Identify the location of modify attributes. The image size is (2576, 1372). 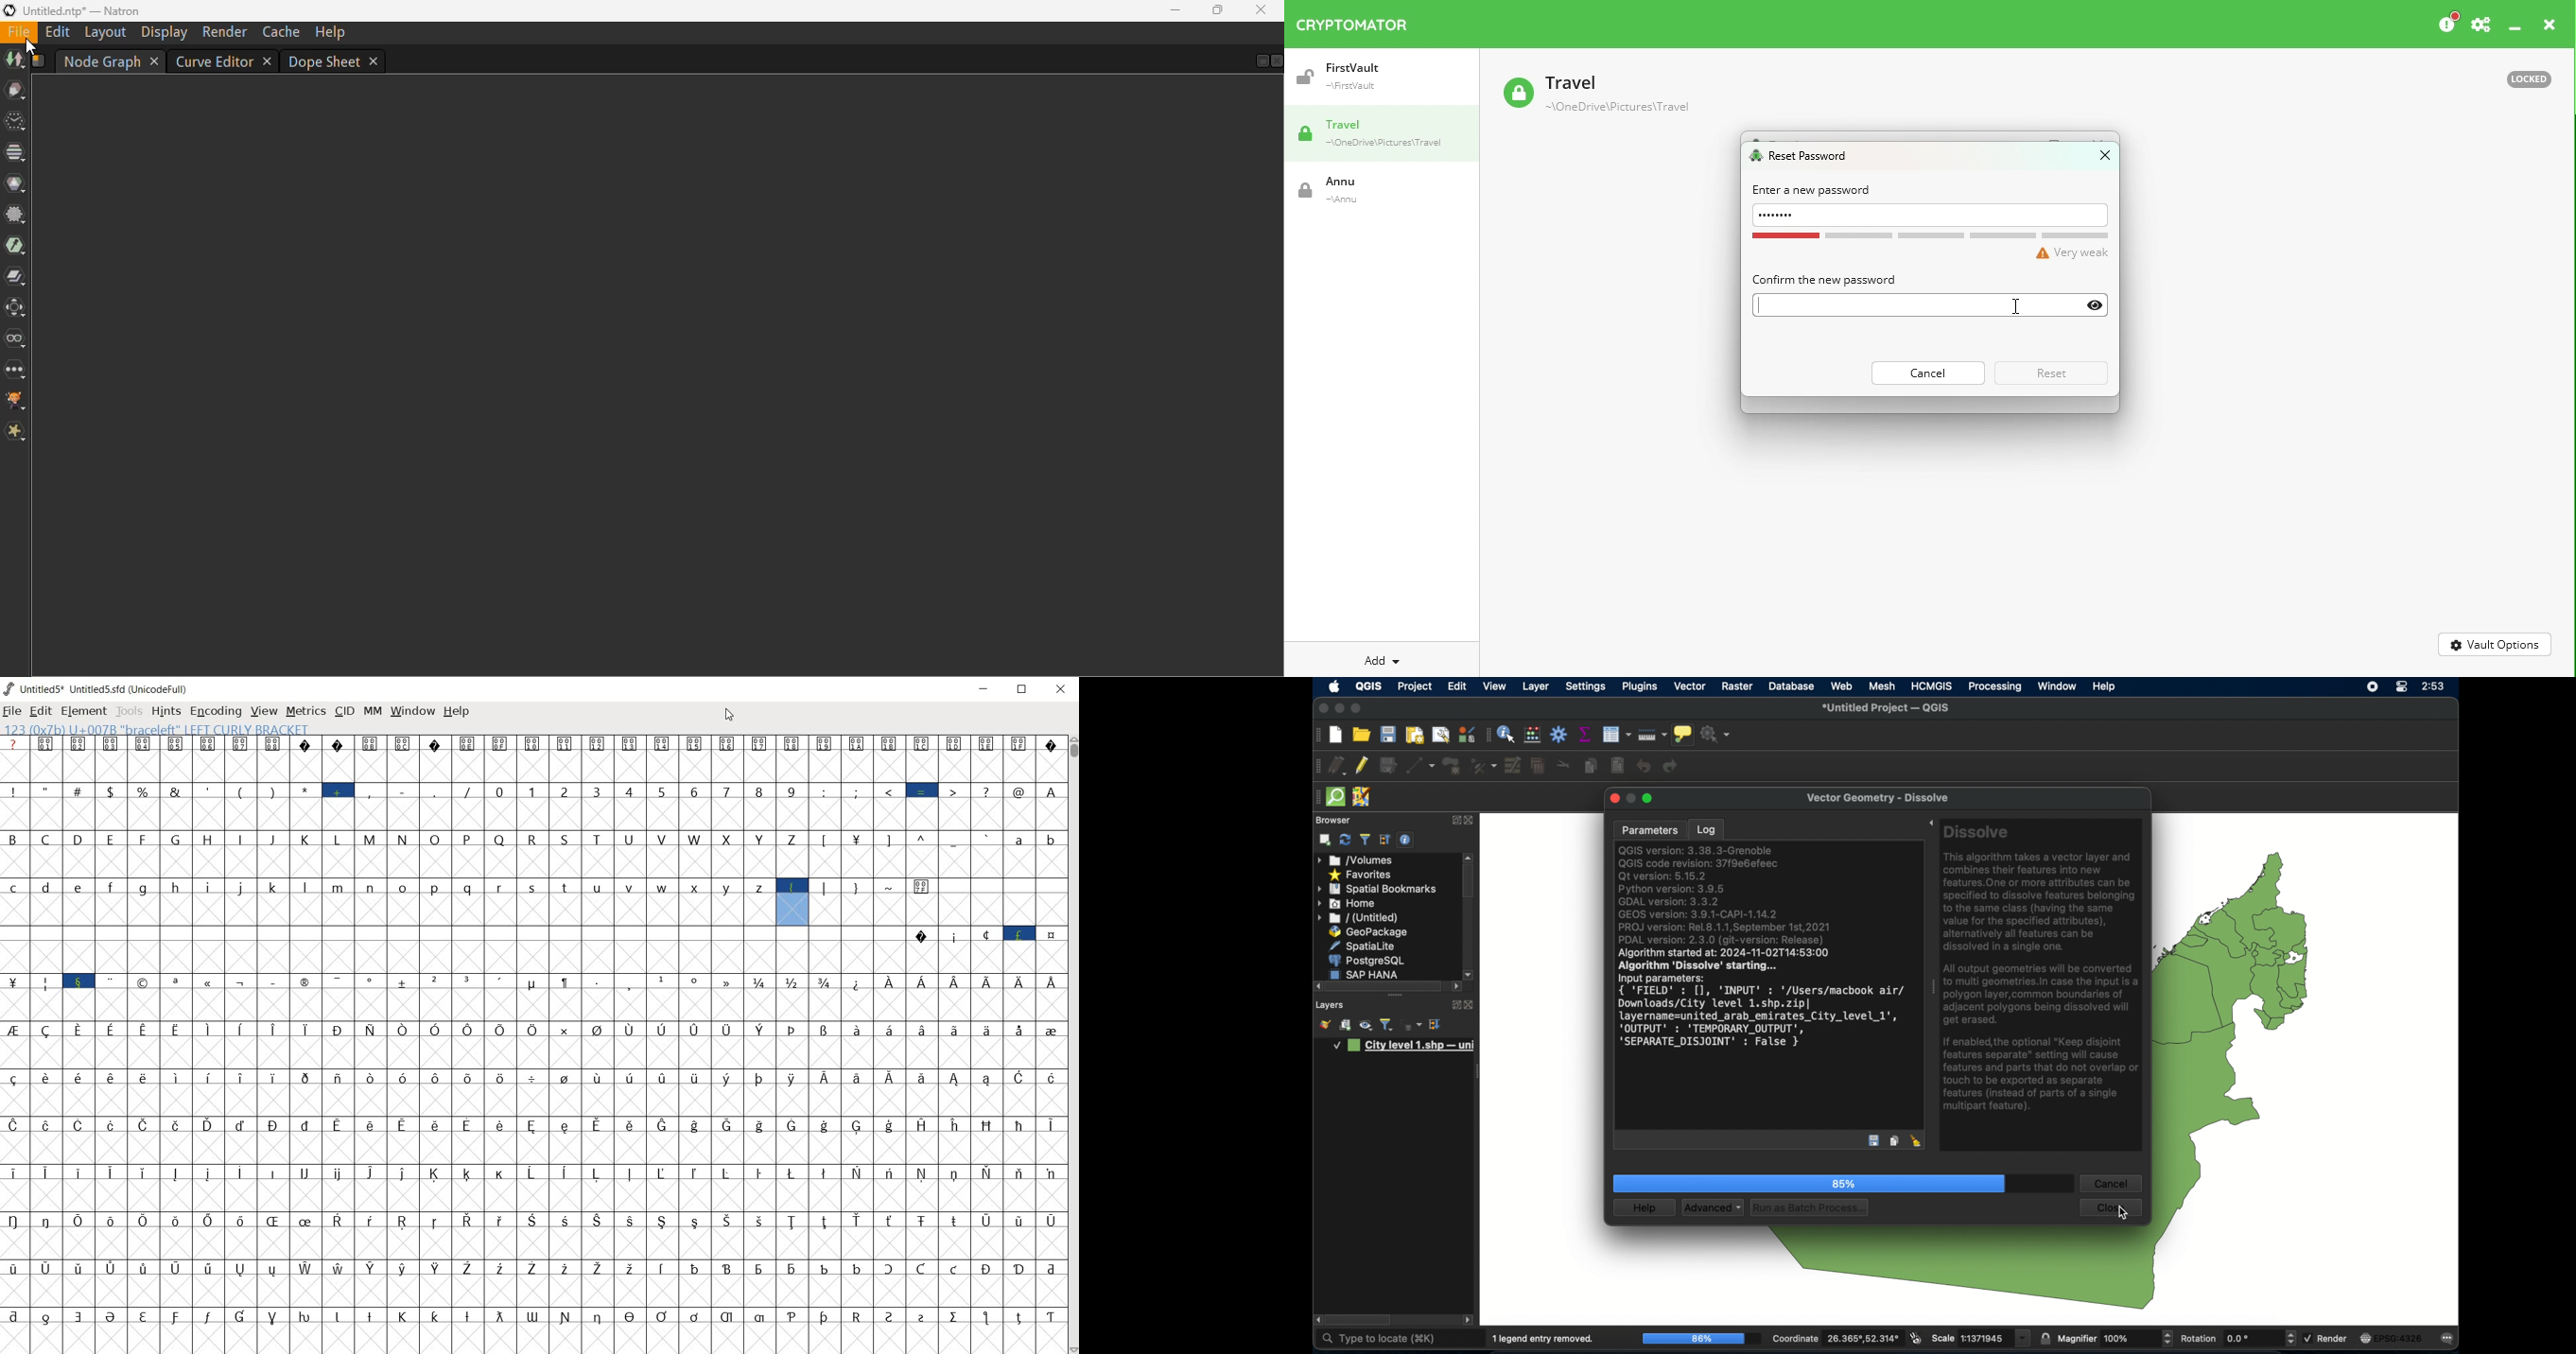
(1512, 765).